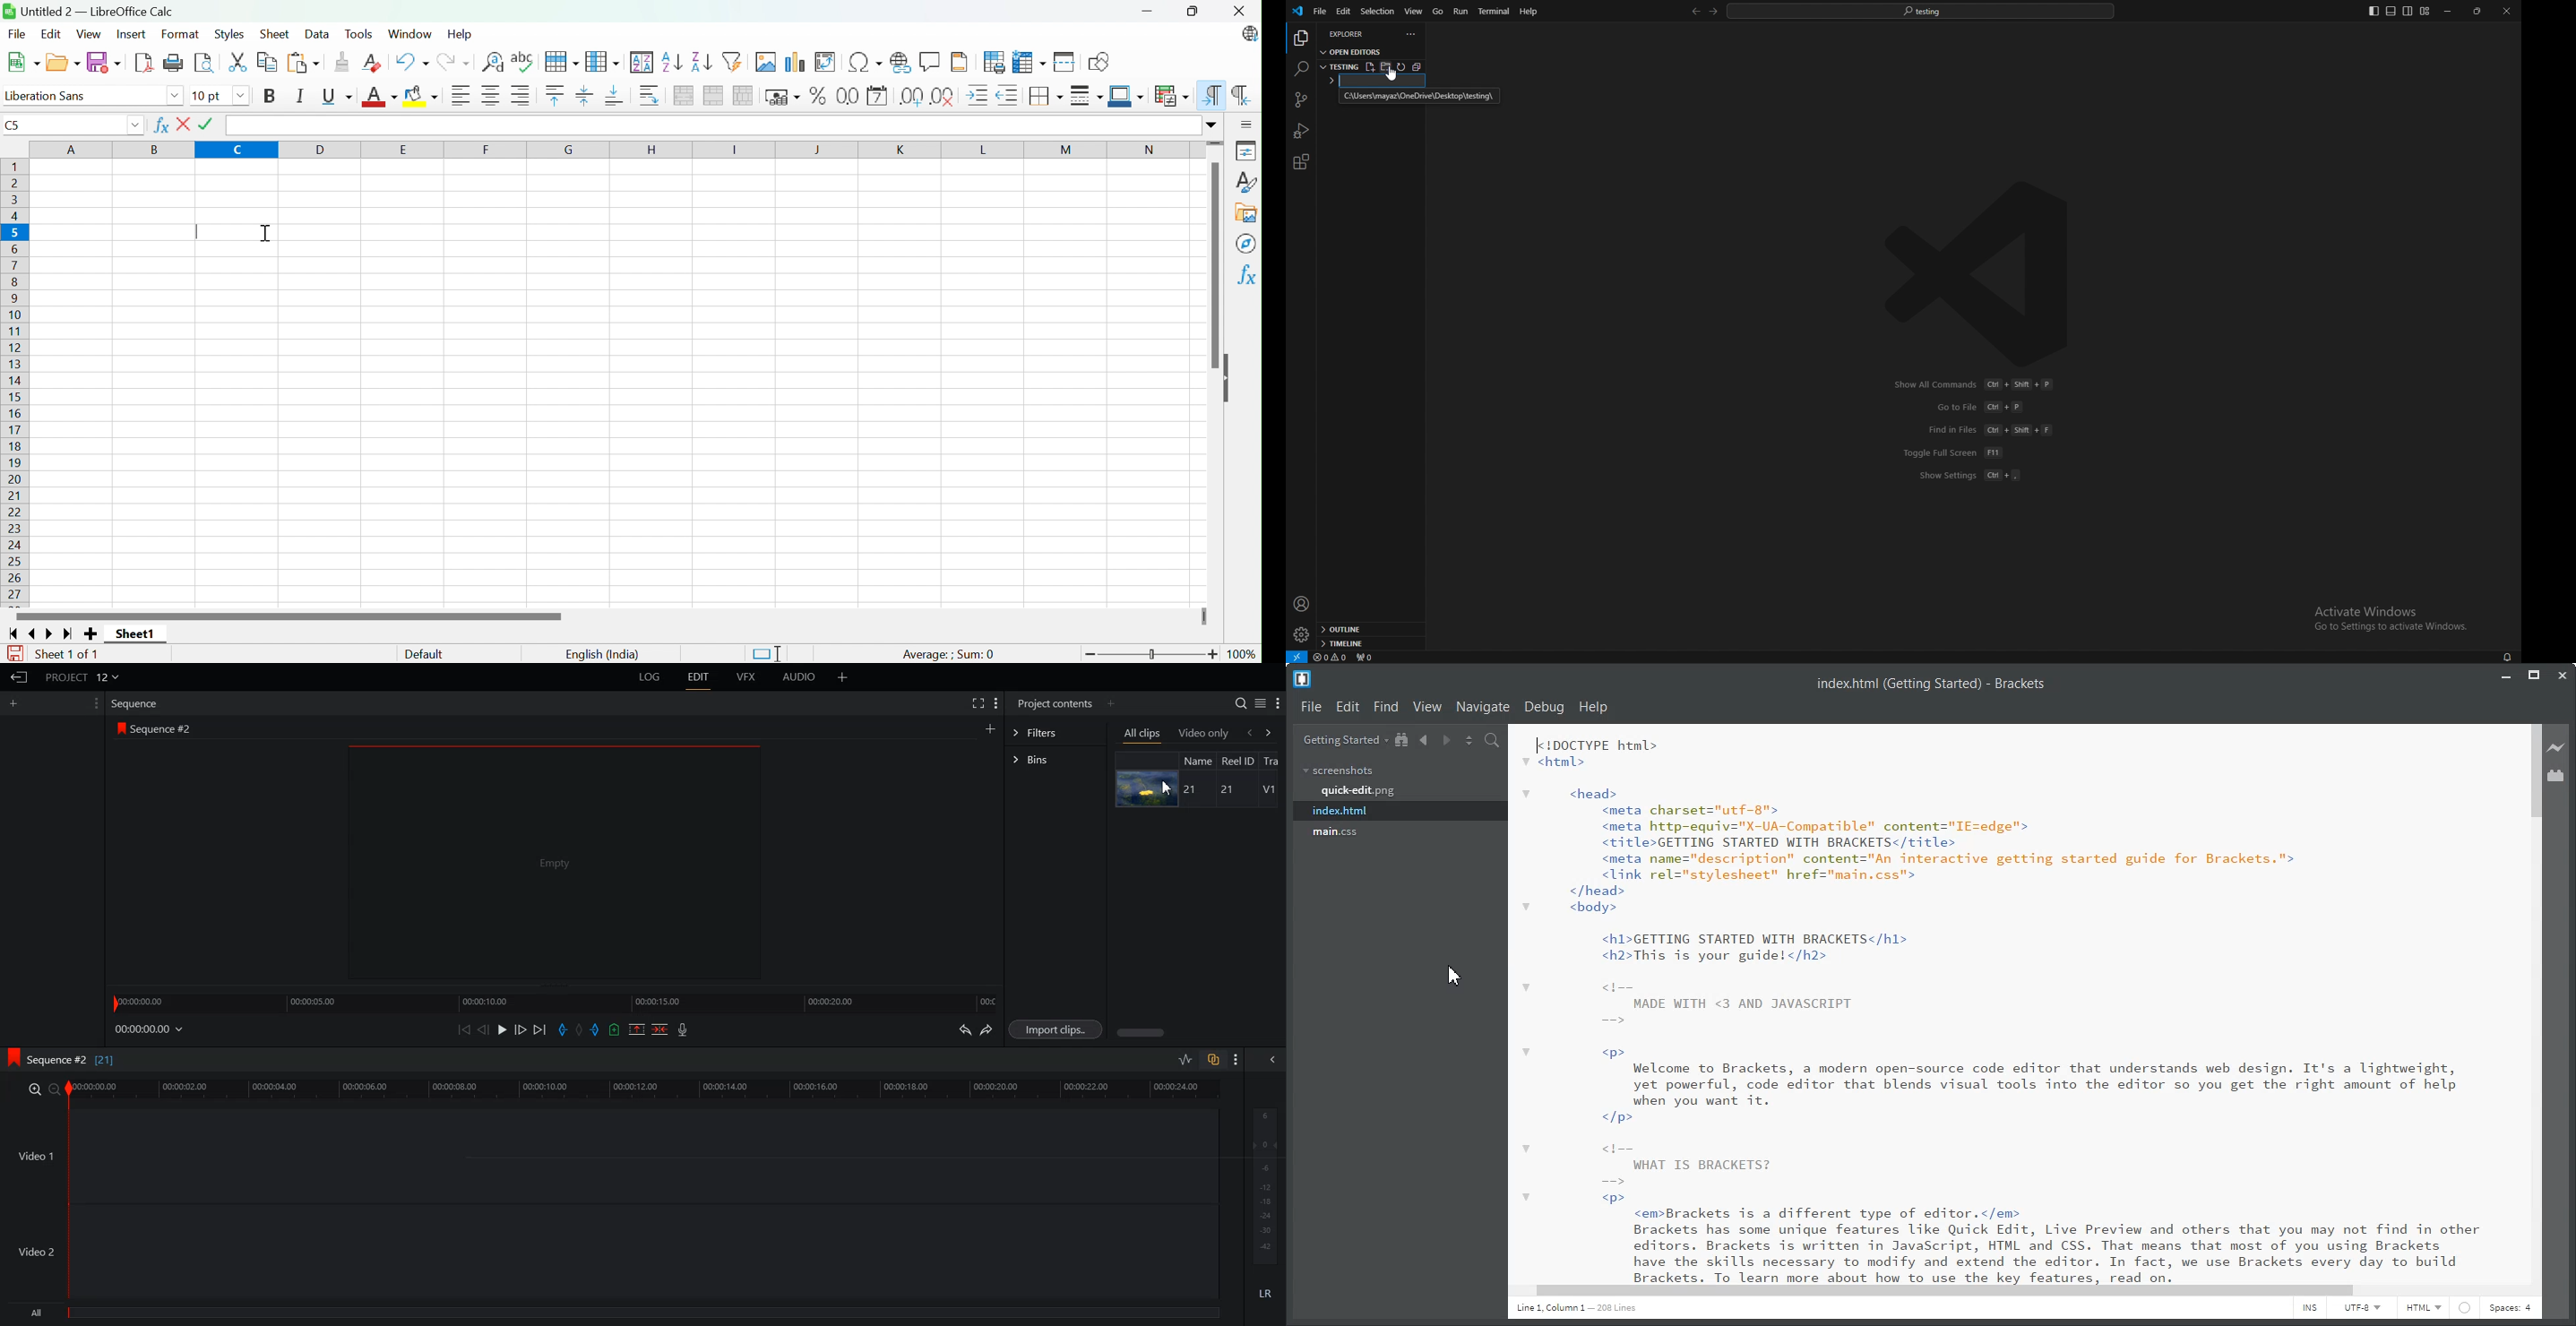  What do you see at coordinates (583, 97) in the screenshot?
I see `Align vertical` at bounding box center [583, 97].